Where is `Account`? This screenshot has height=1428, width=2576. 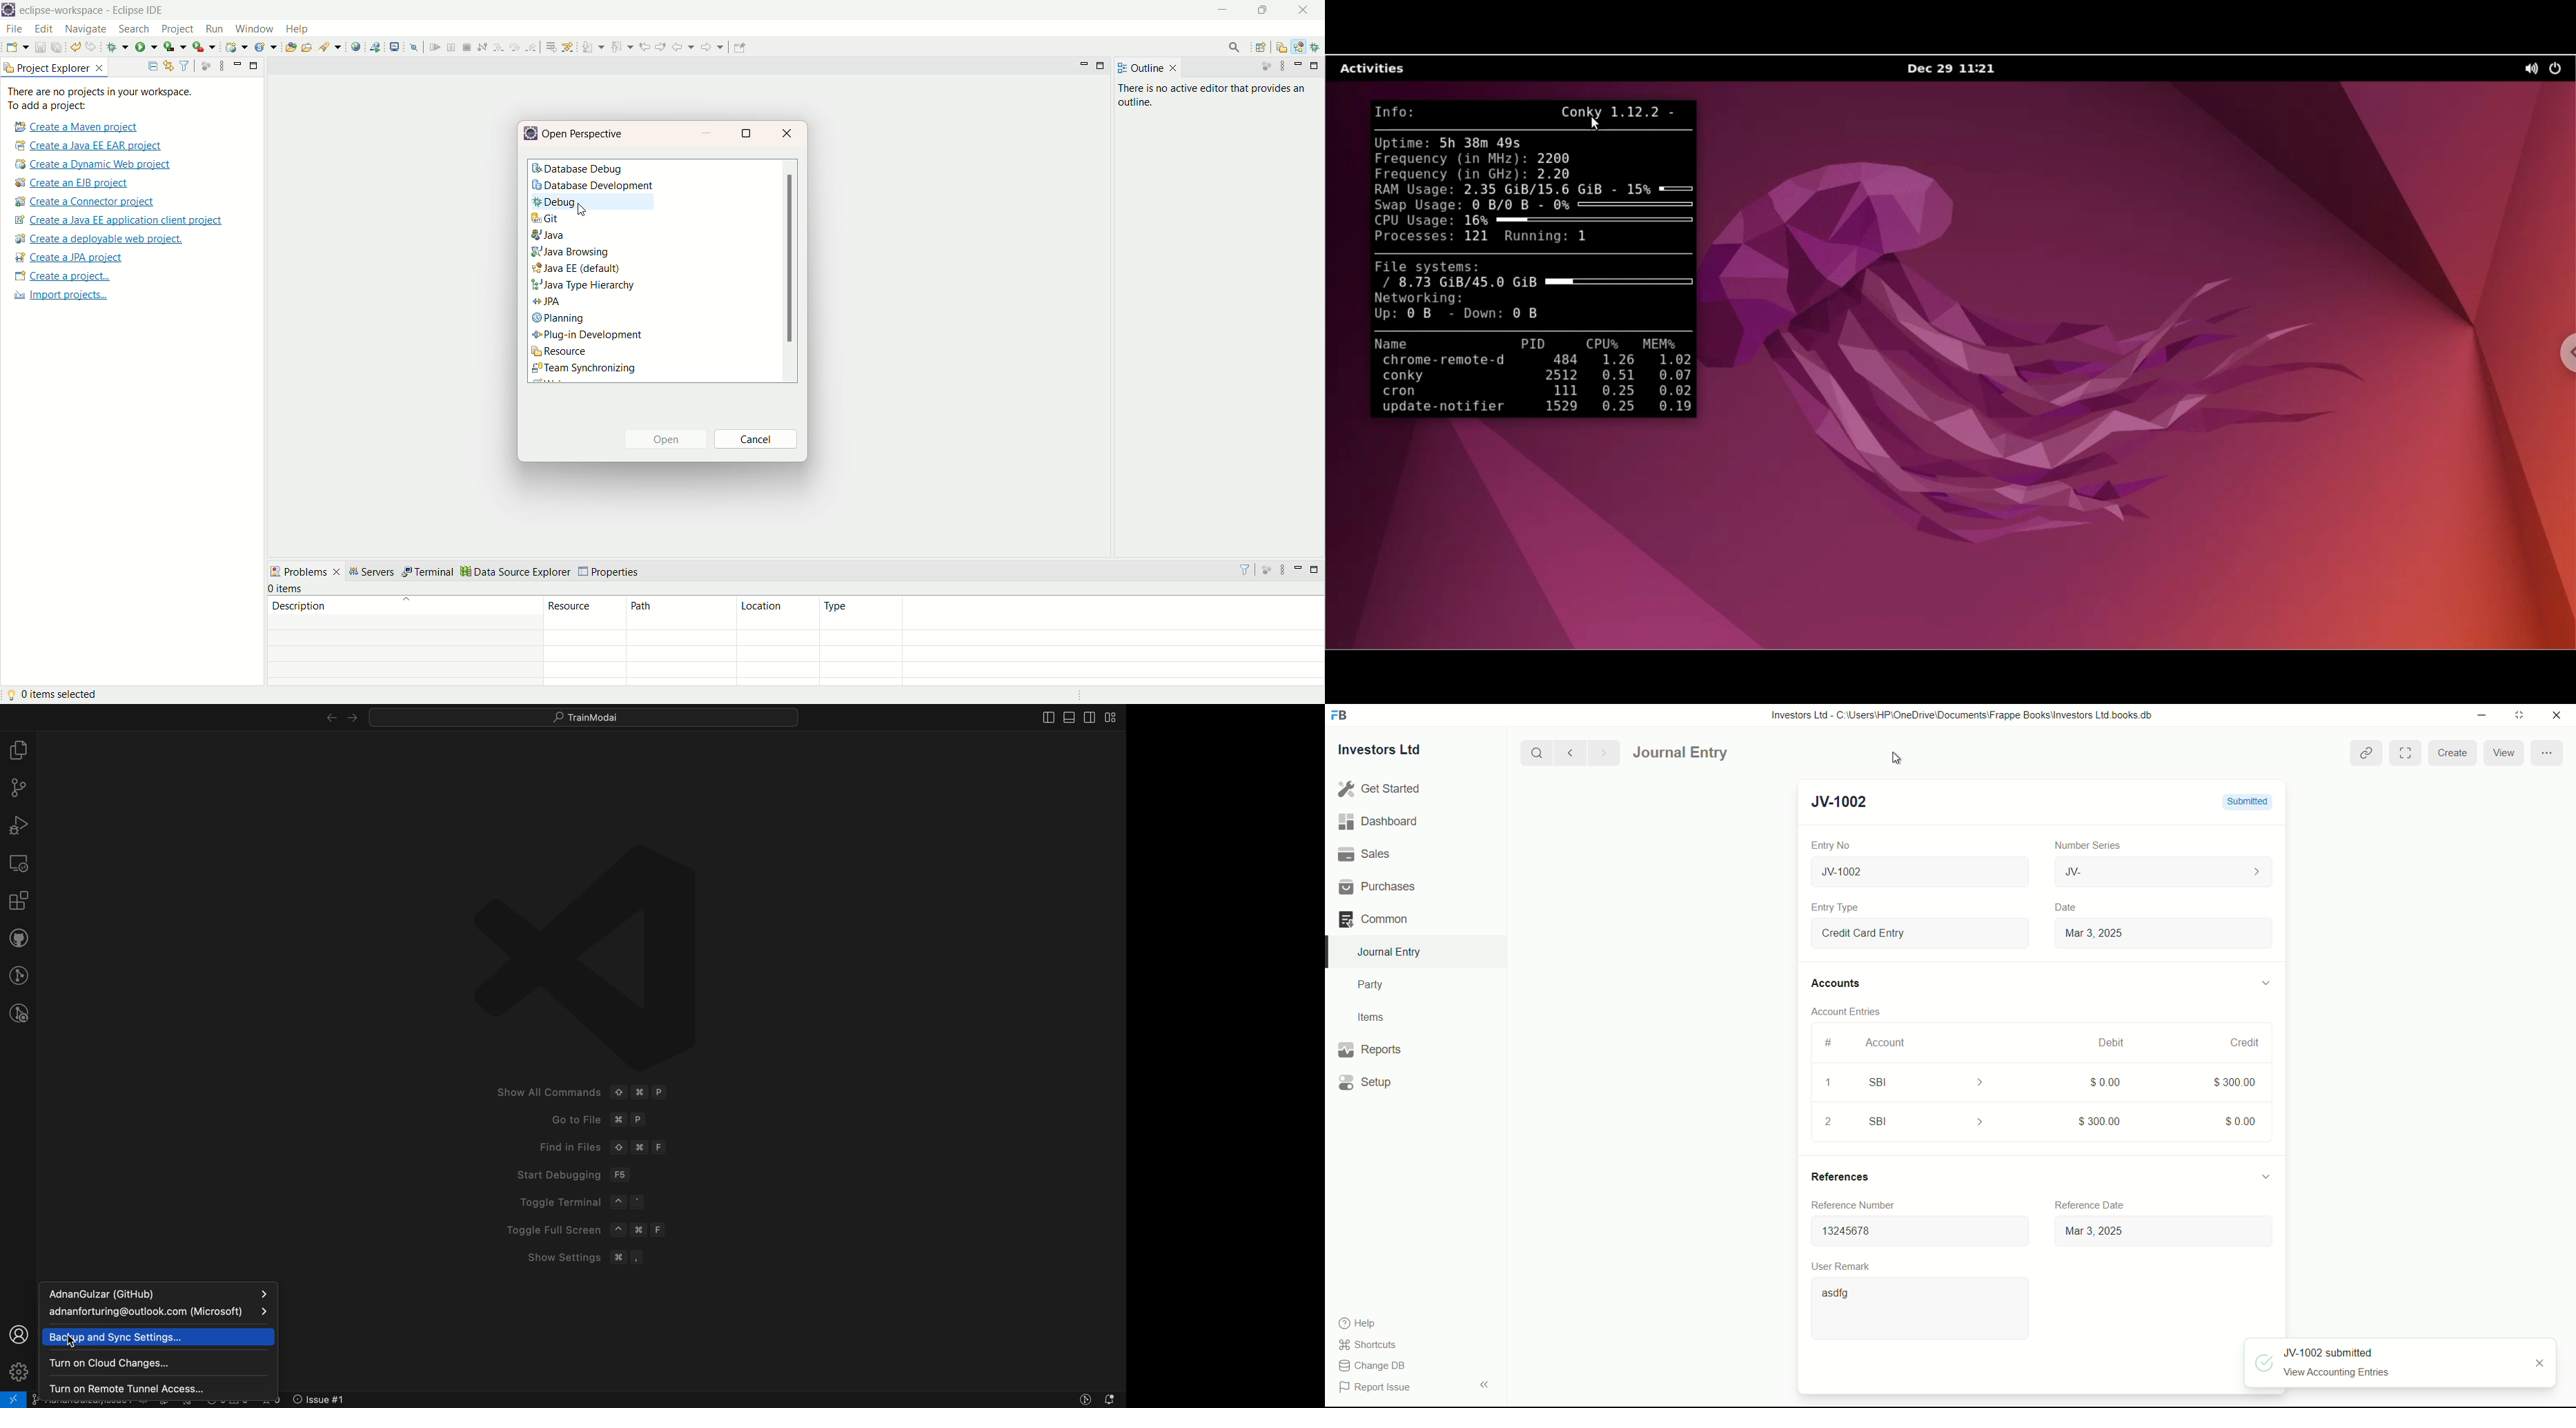 Account is located at coordinates (1886, 1042).